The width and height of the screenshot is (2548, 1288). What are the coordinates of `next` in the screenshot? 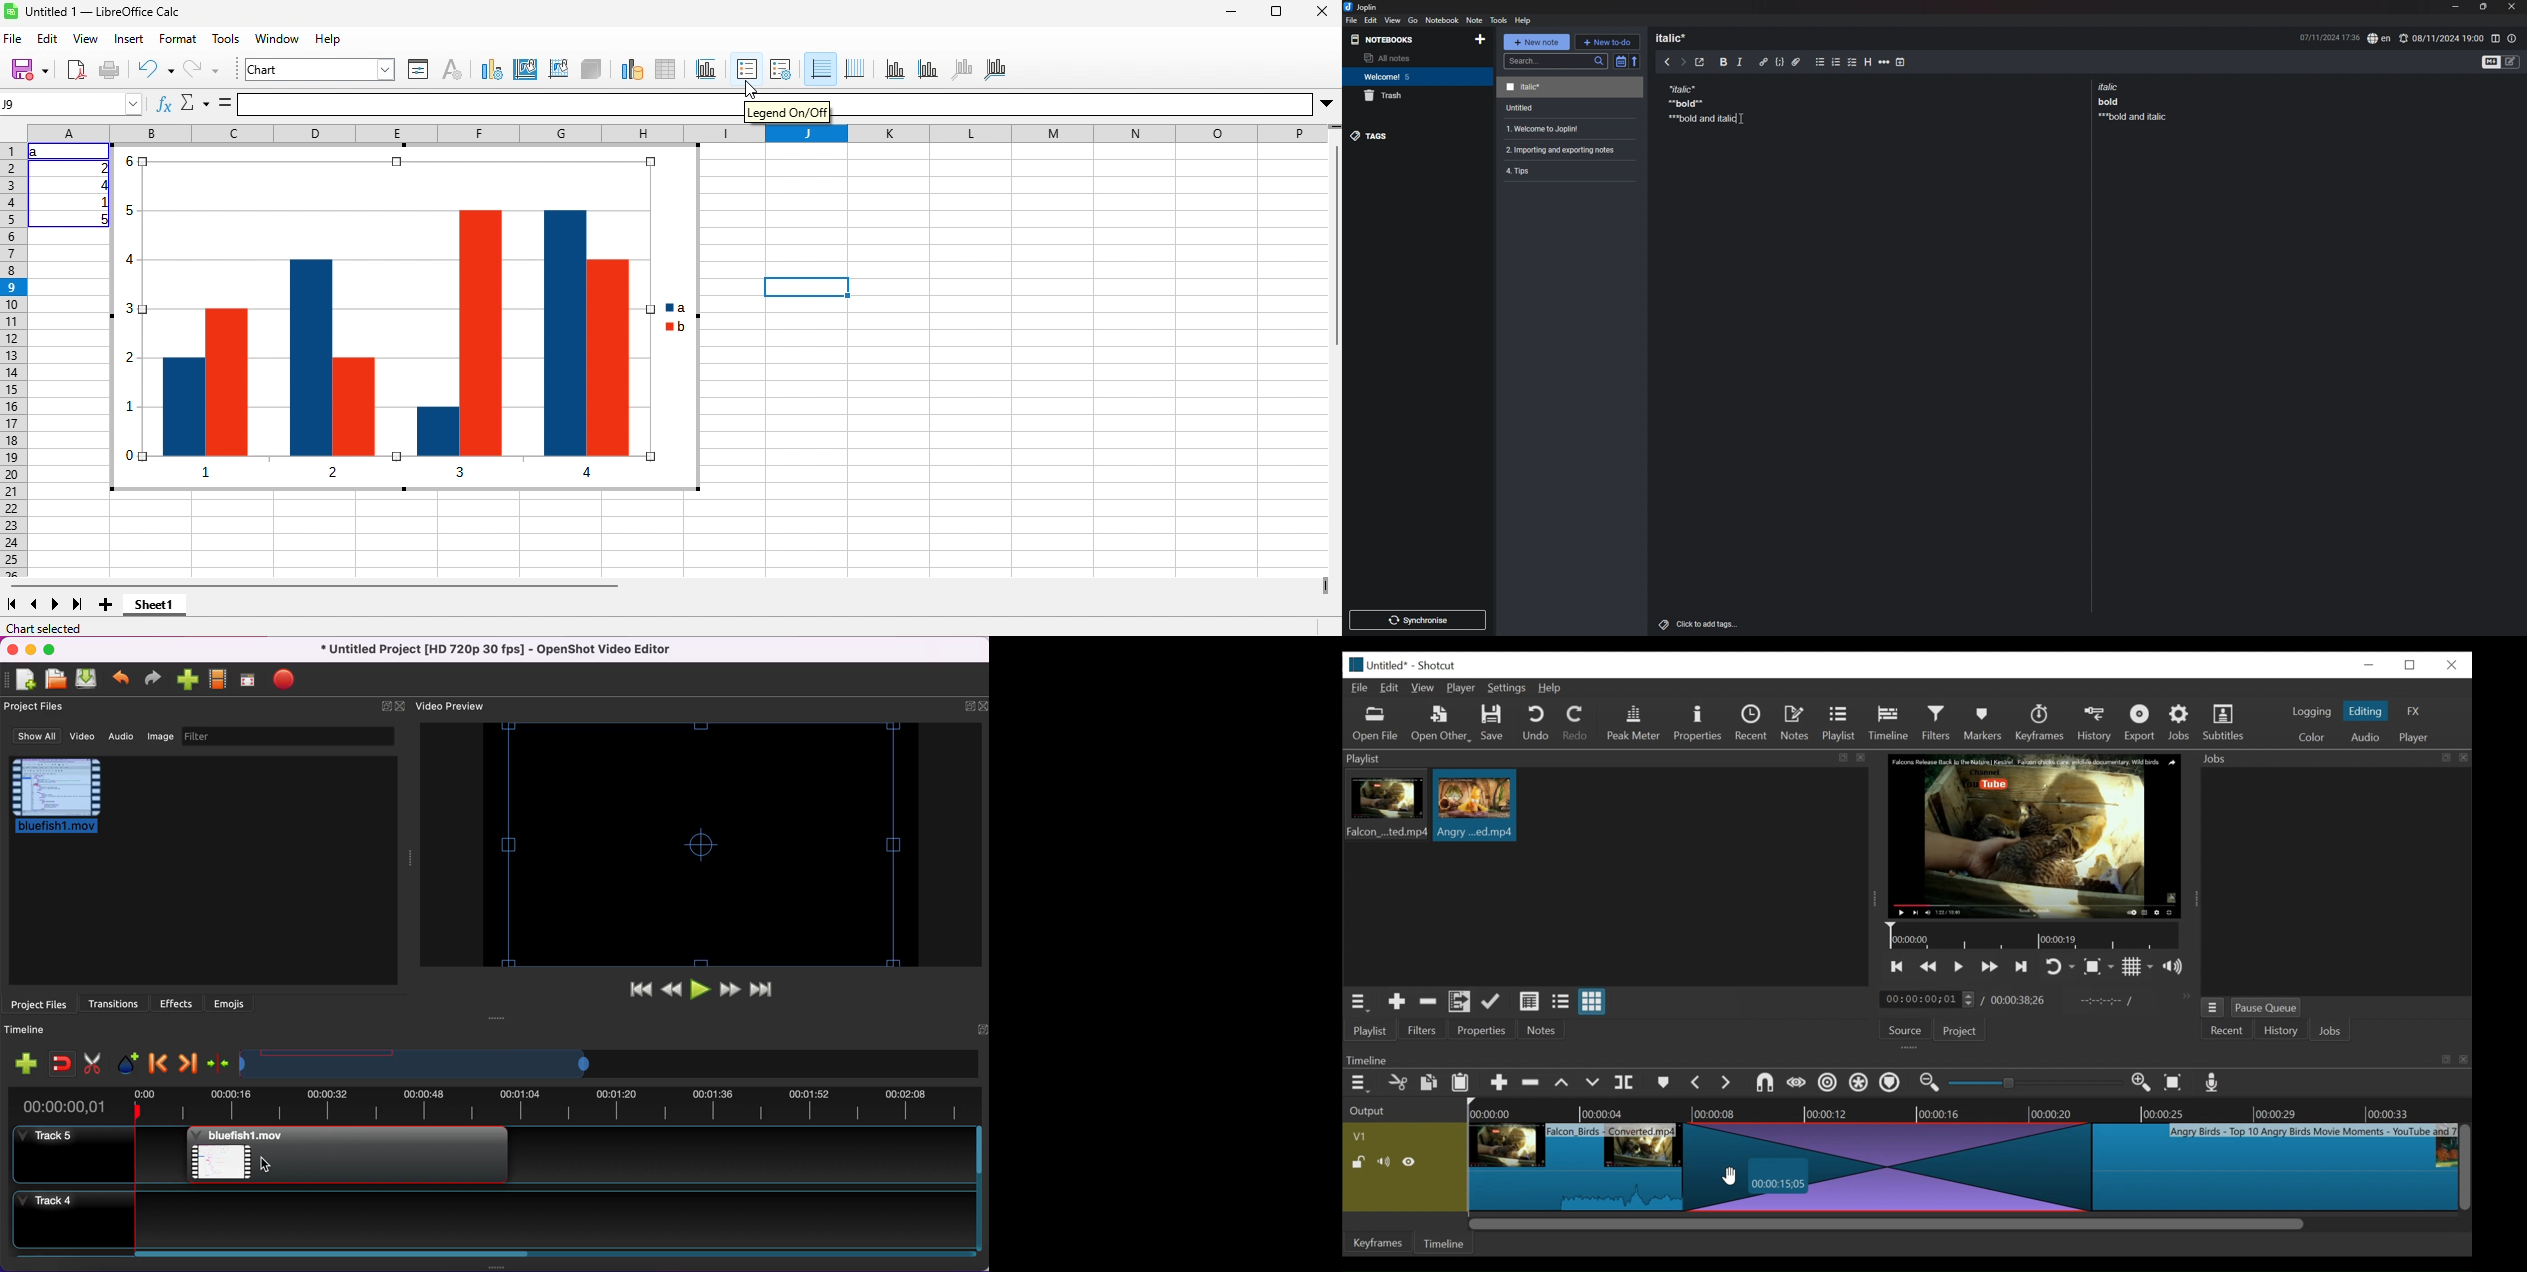 It's located at (1683, 62).